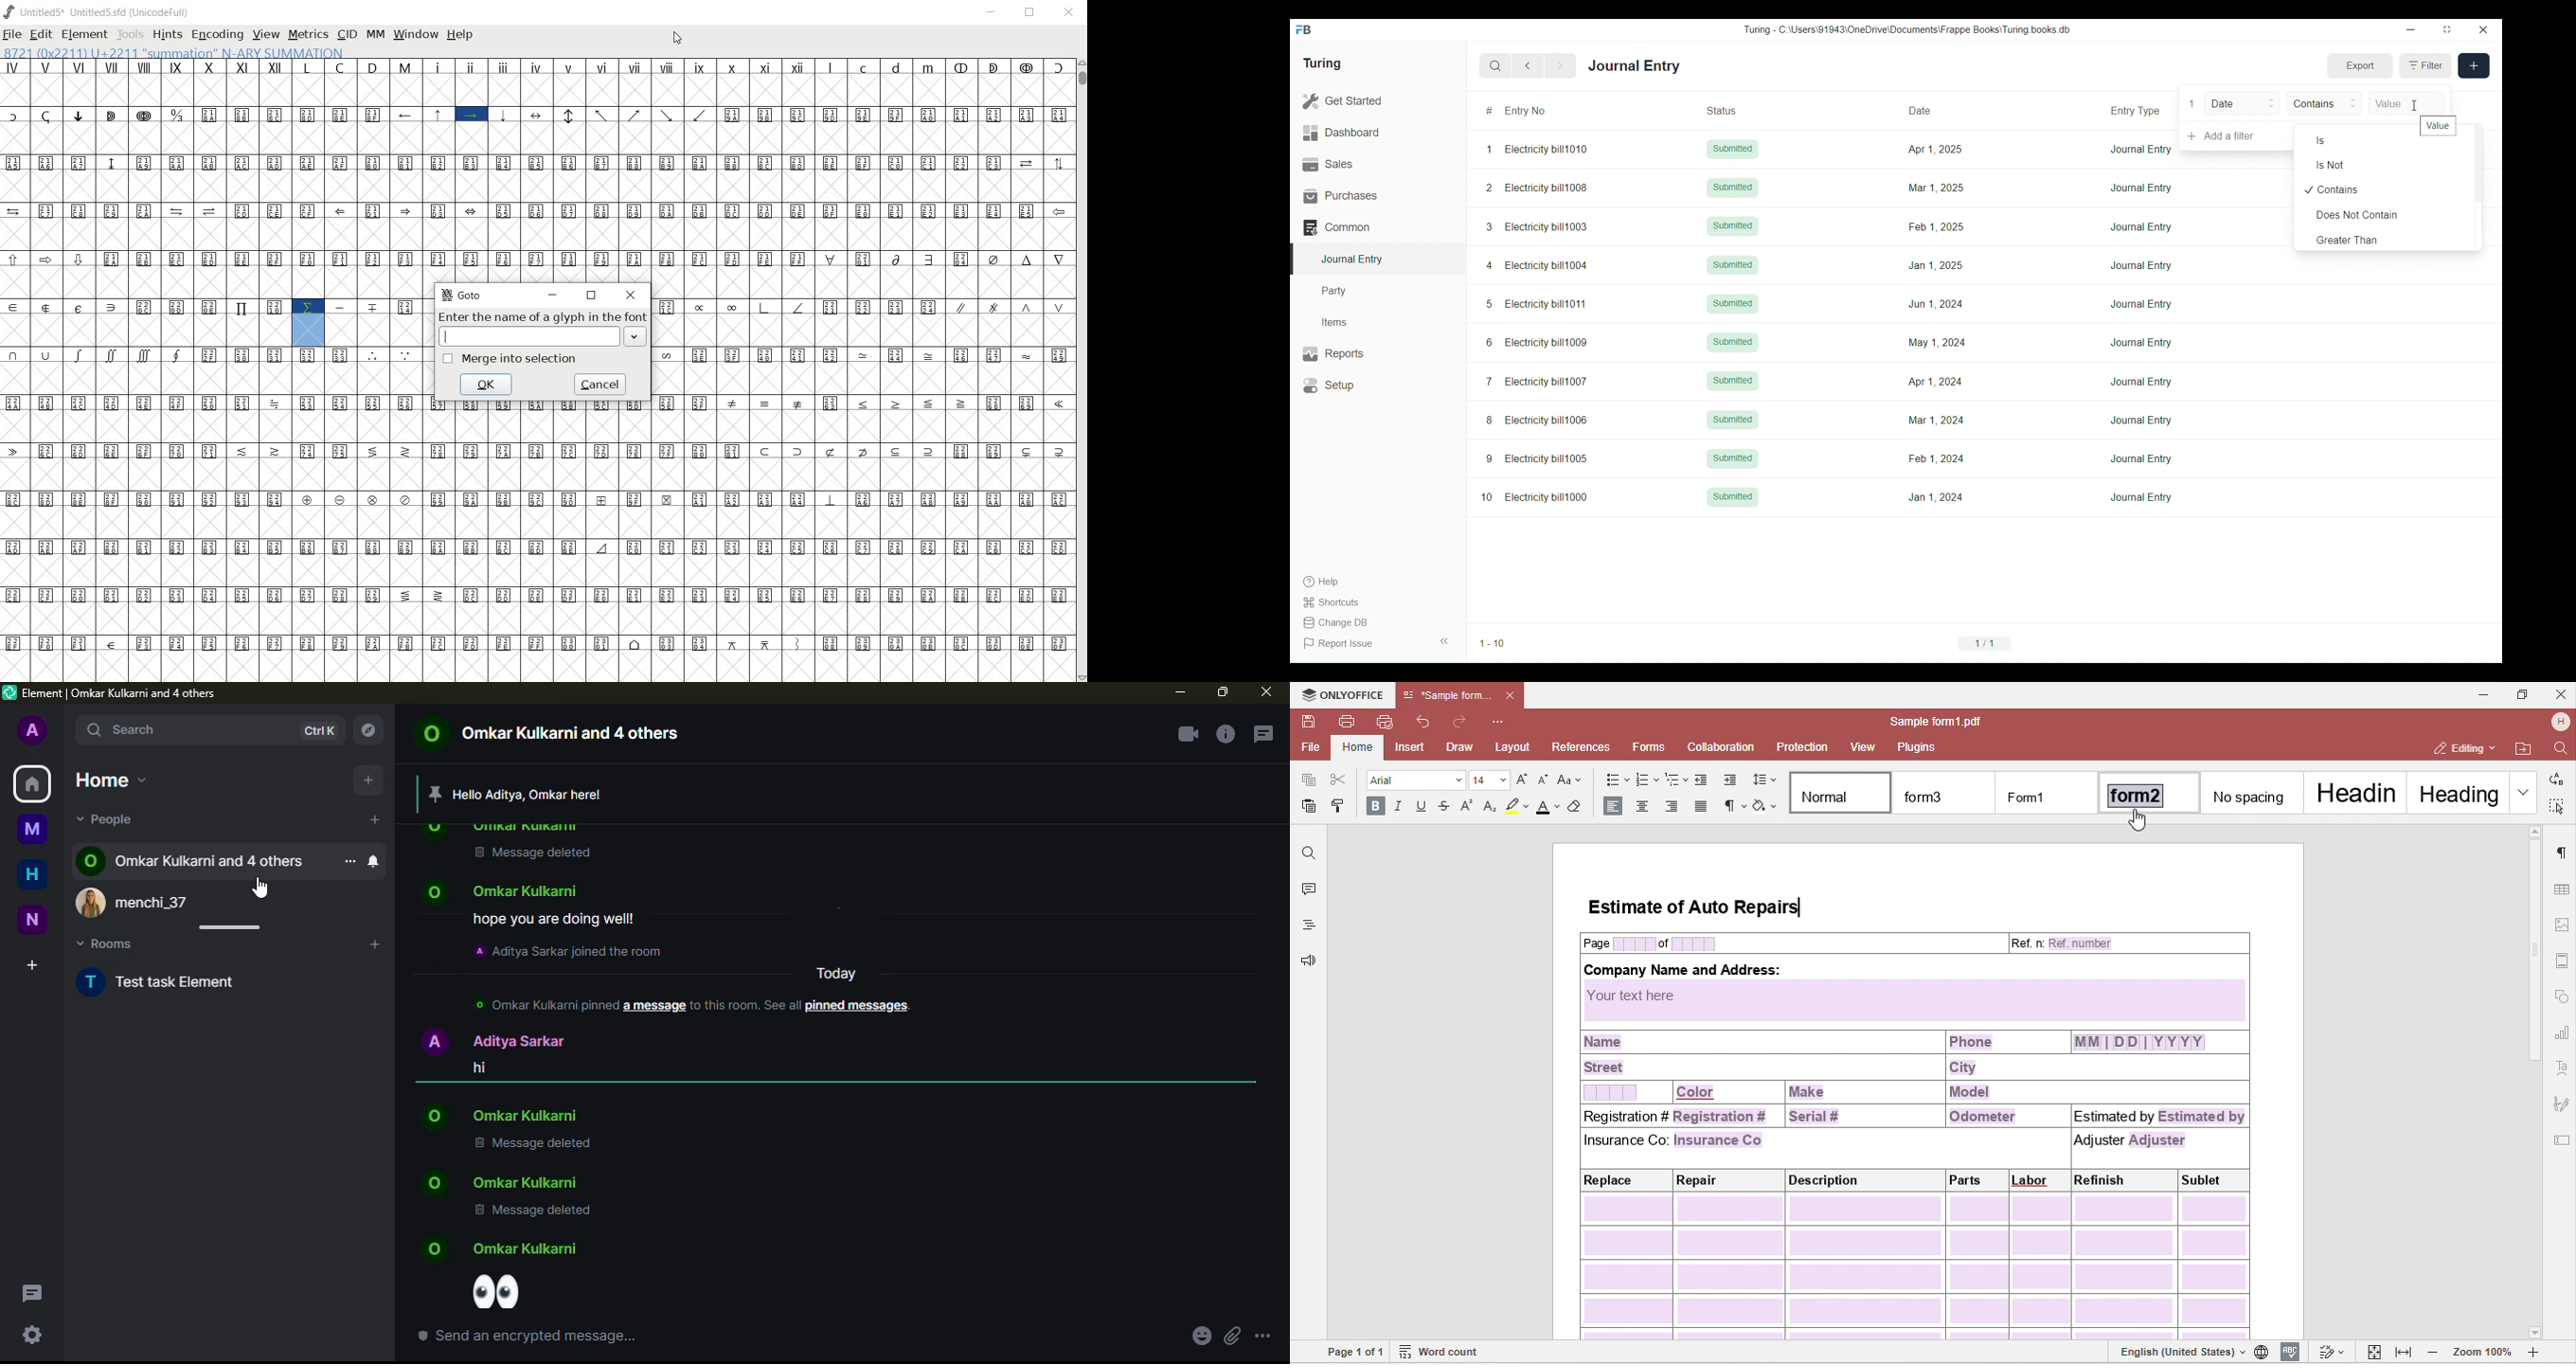  What do you see at coordinates (130, 35) in the screenshot?
I see `TOOLS` at bounding box center [130, 35].